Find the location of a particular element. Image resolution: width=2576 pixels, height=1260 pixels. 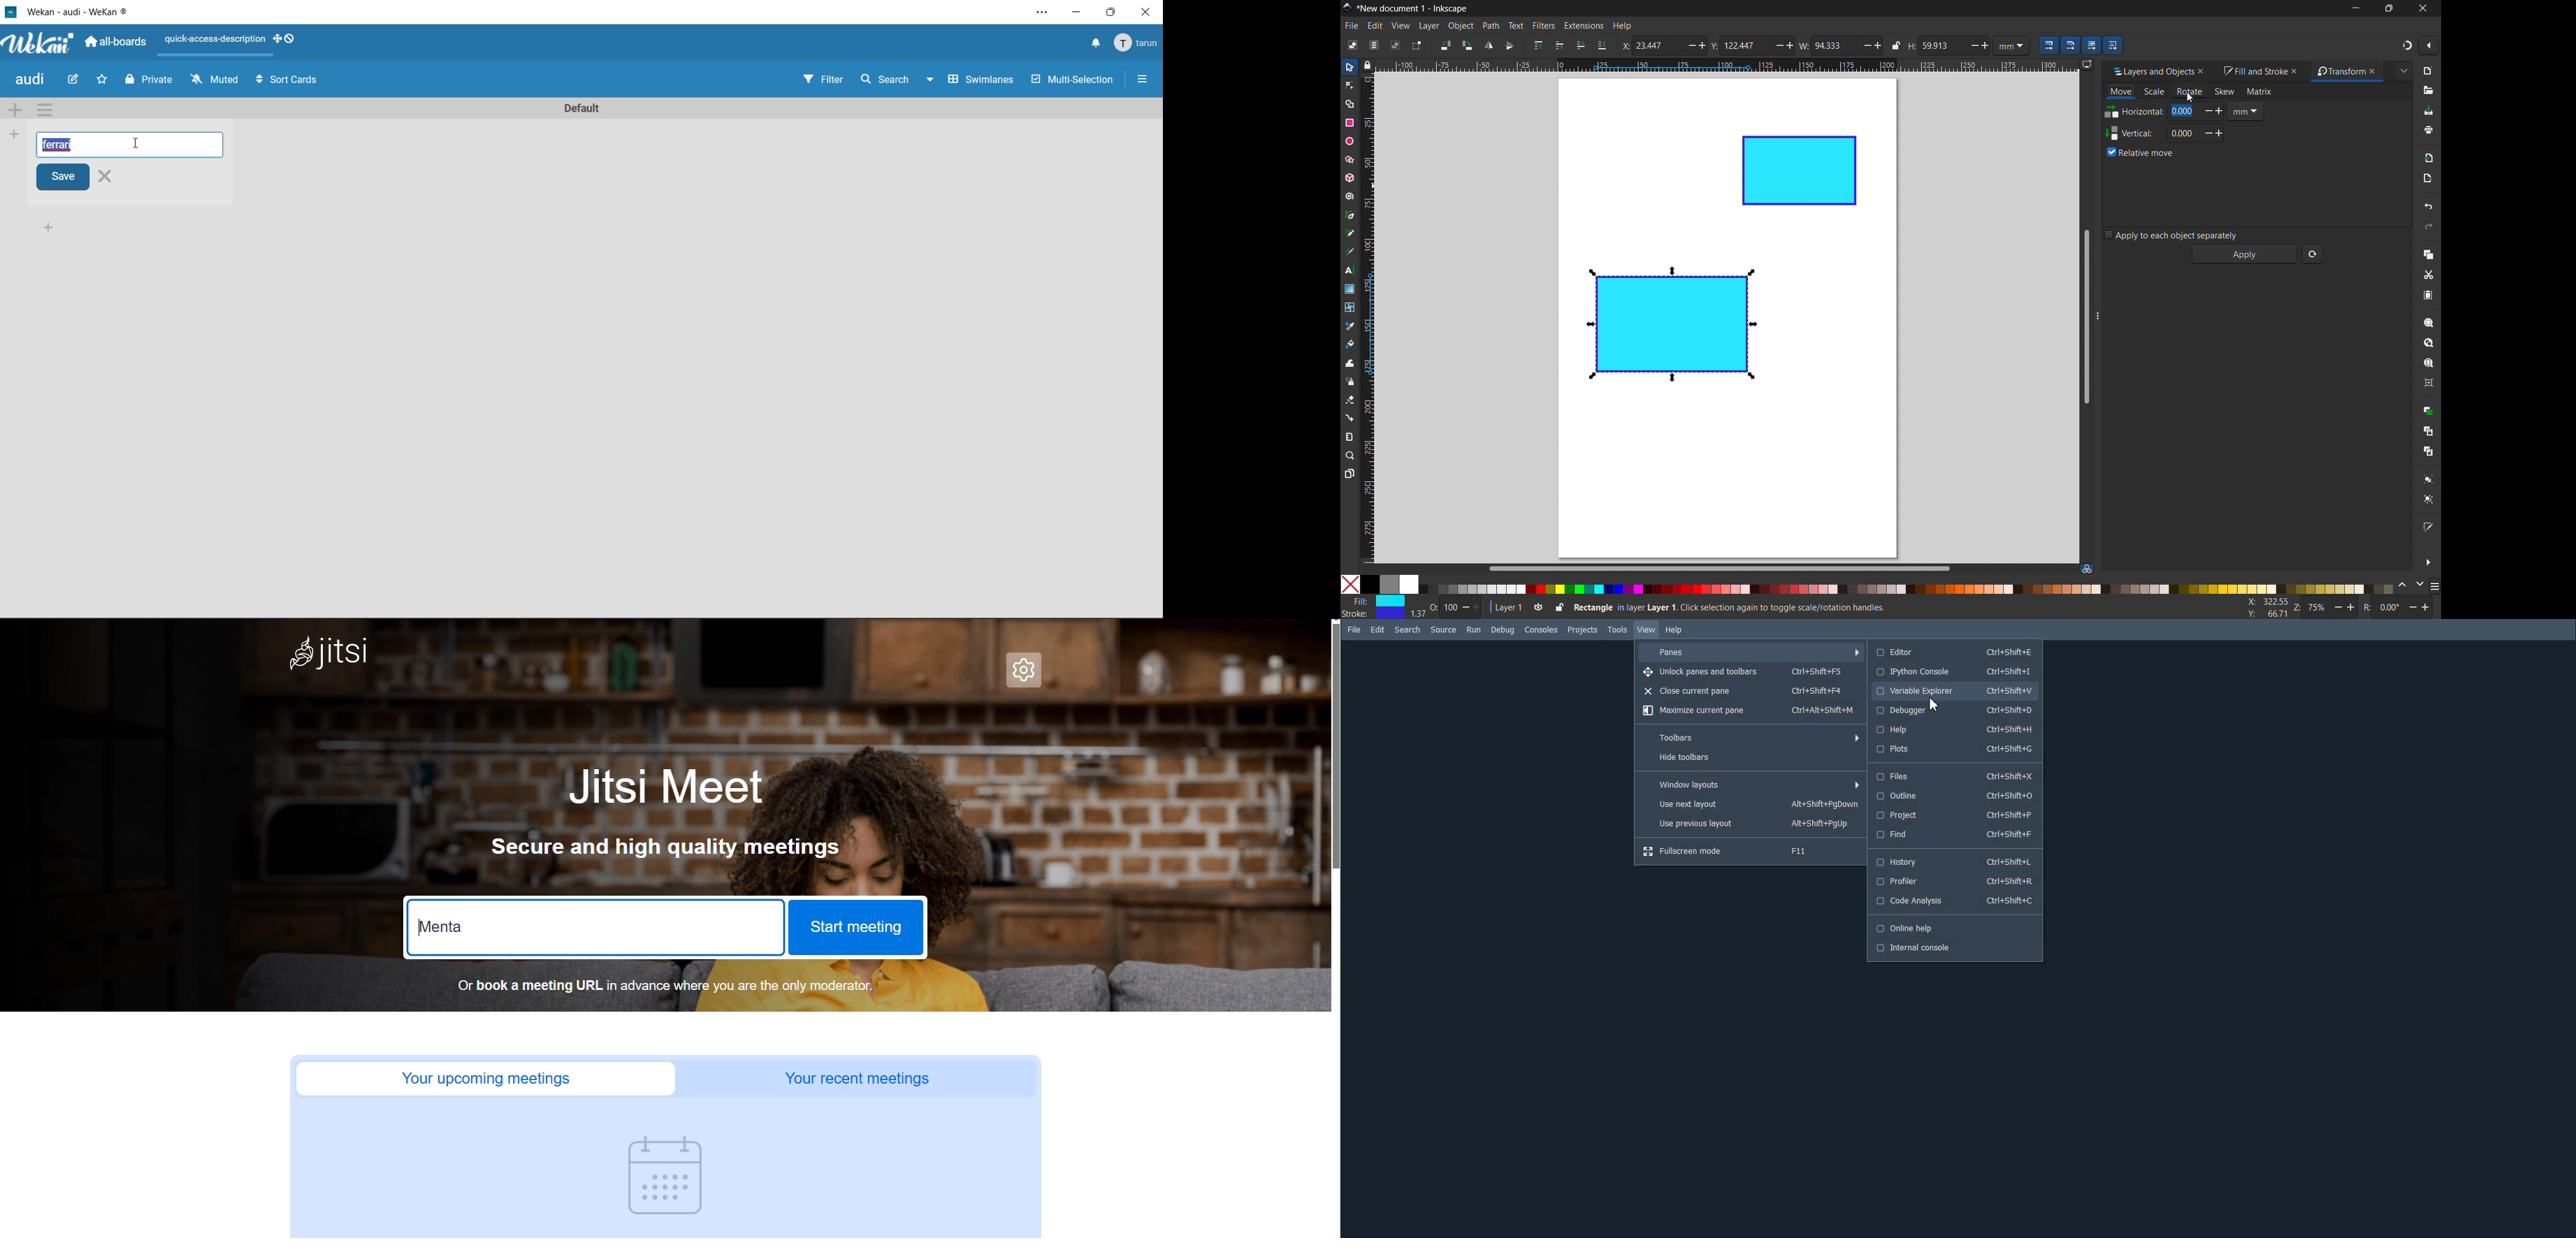

Run is located at coordinates (1474, 630).